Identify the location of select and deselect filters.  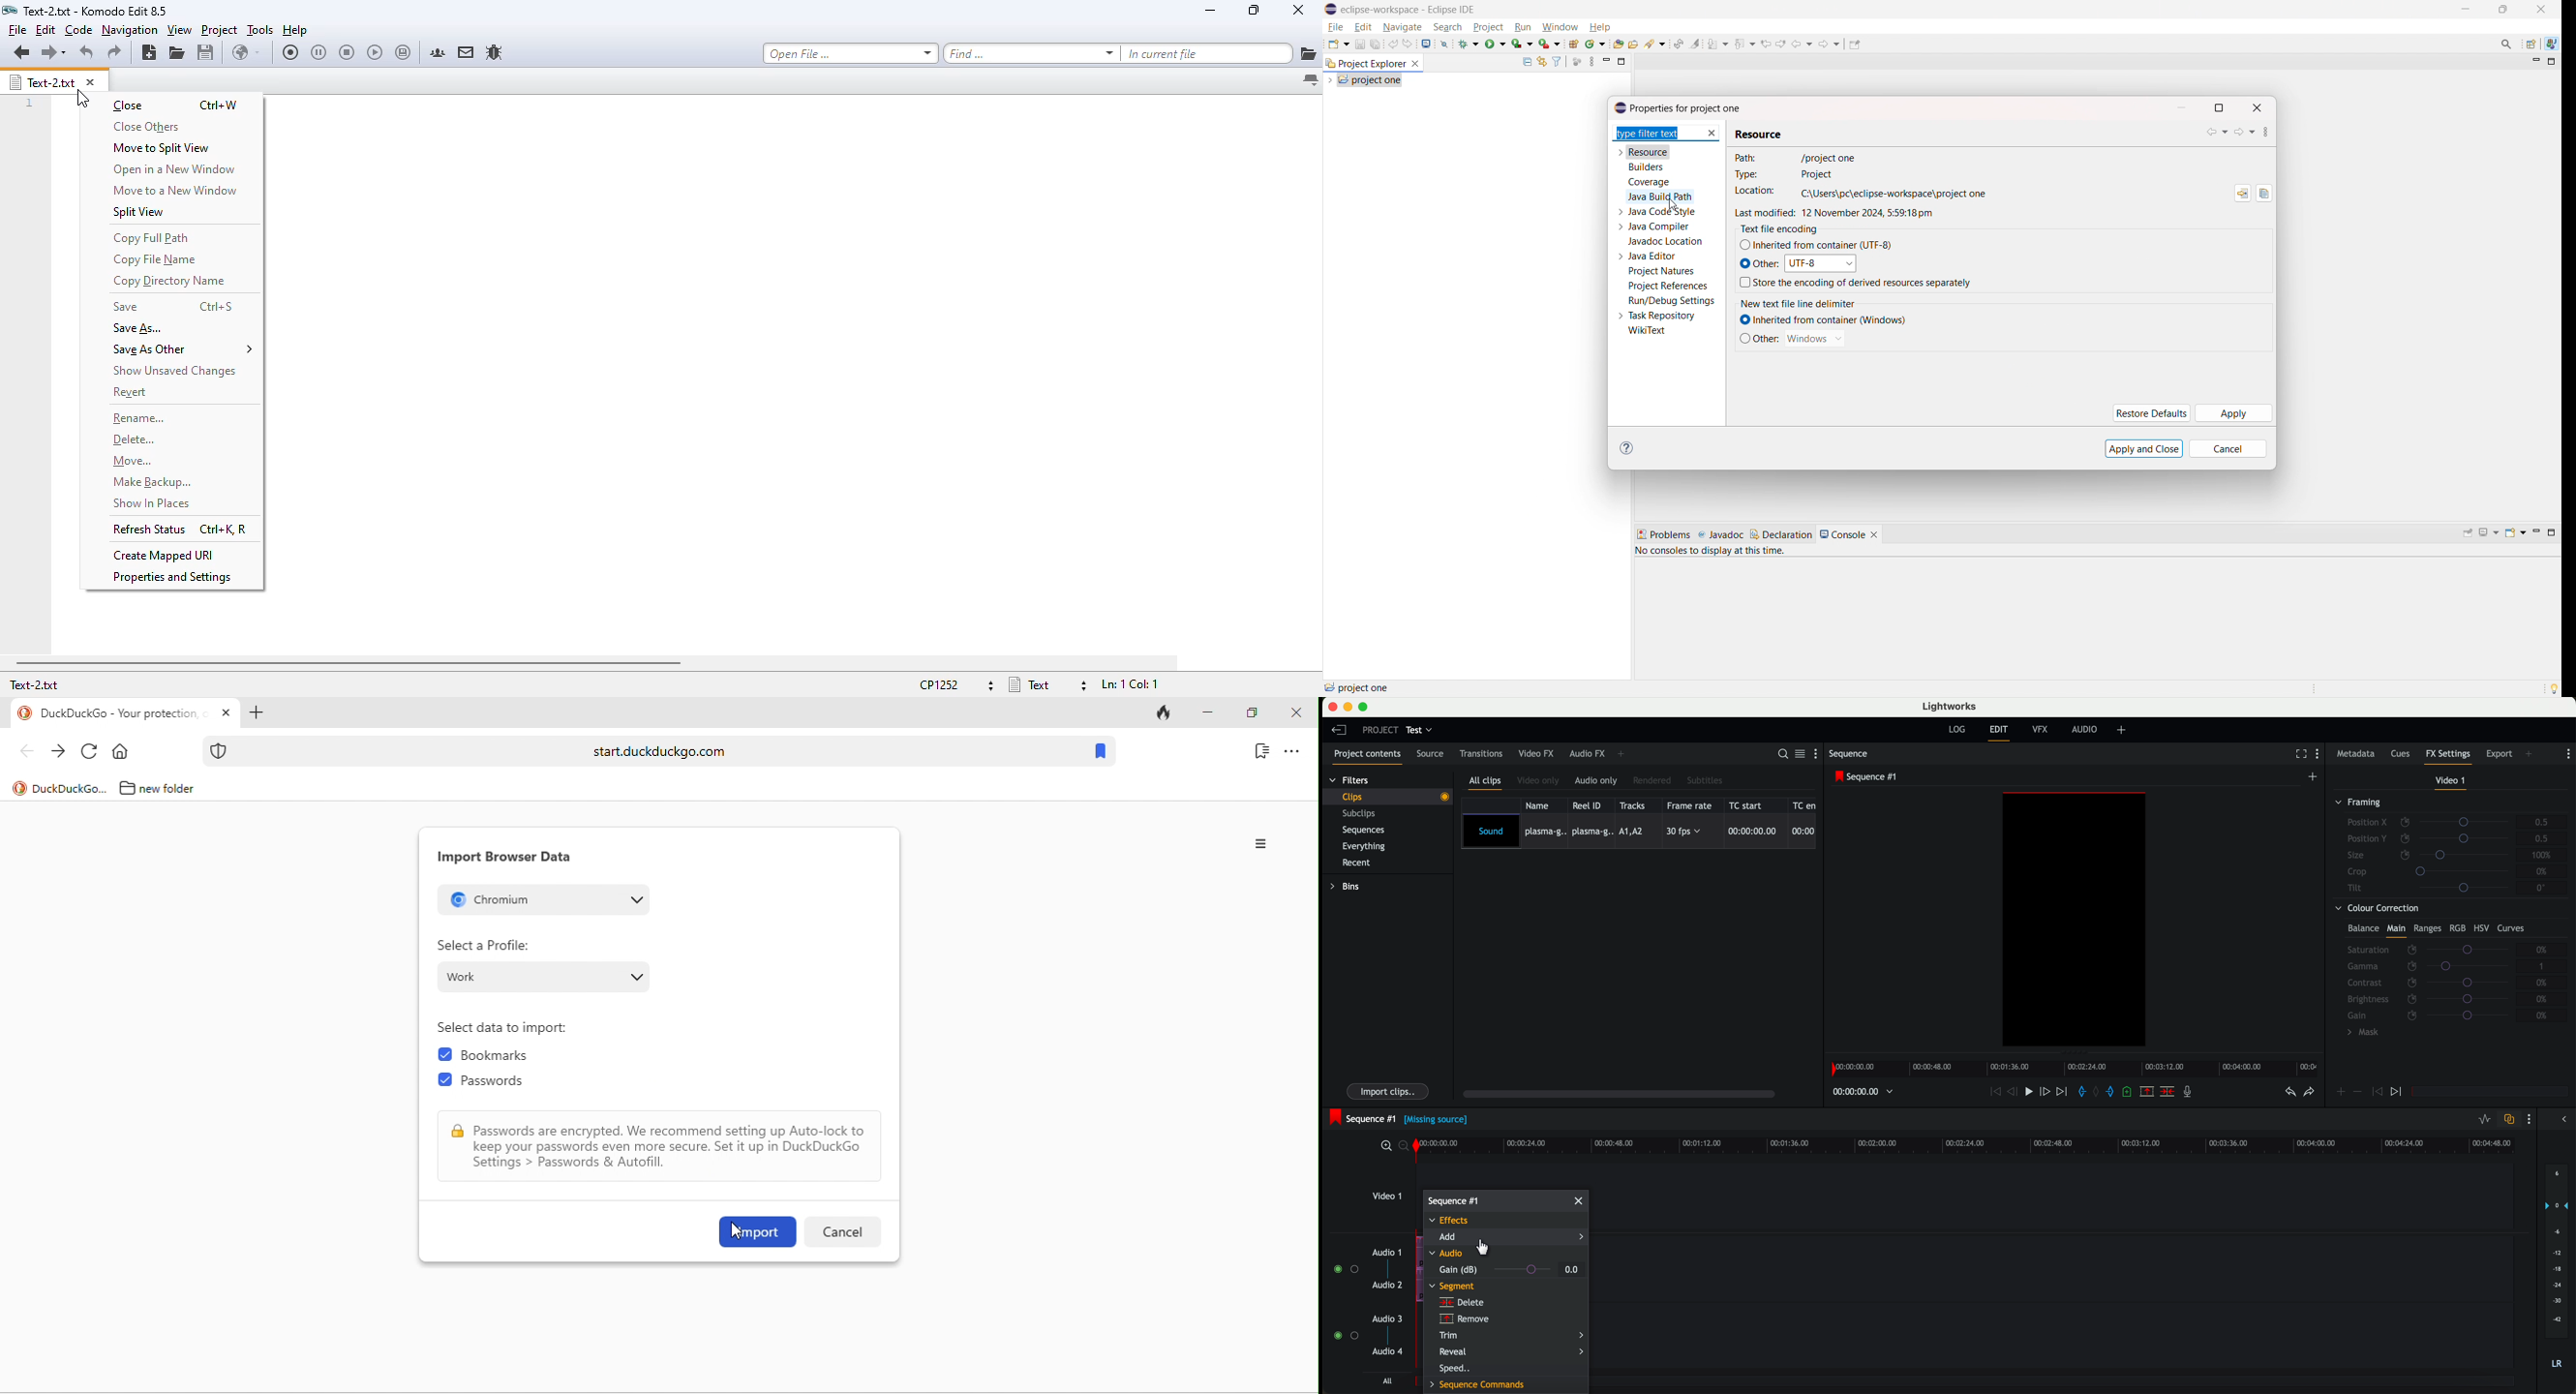
(1557, 62).